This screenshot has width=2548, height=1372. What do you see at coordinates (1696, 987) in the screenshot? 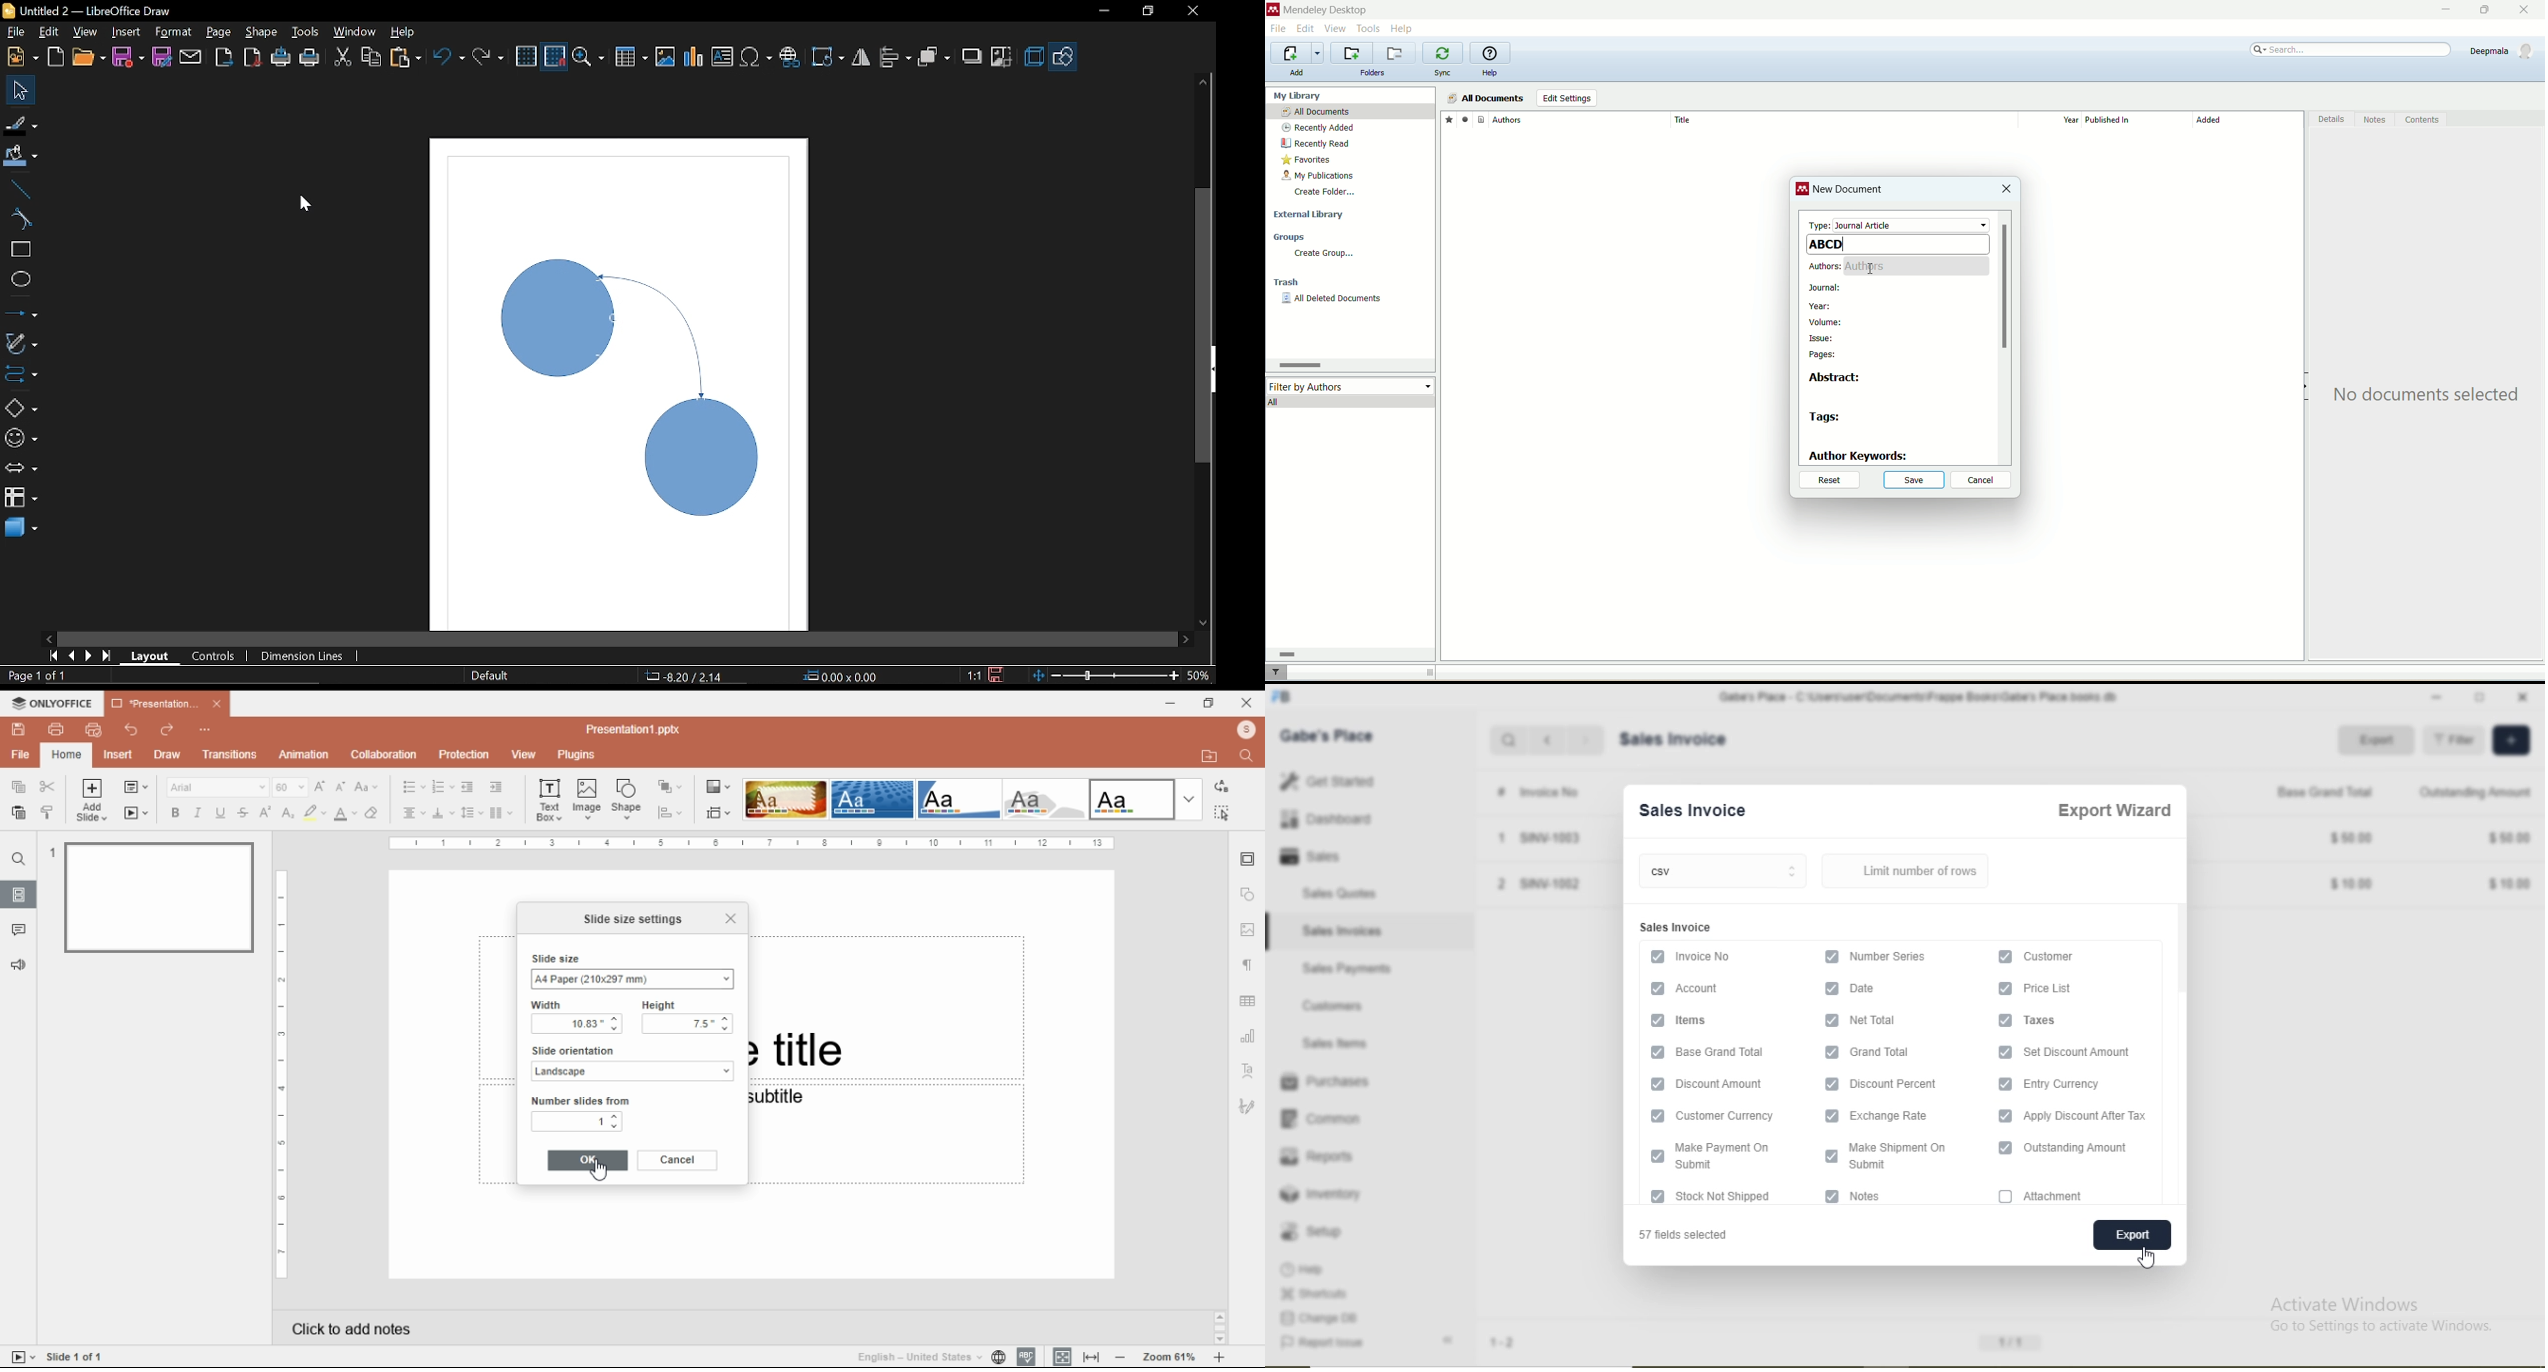
I see `Account` at bounding box center [1696, 987].